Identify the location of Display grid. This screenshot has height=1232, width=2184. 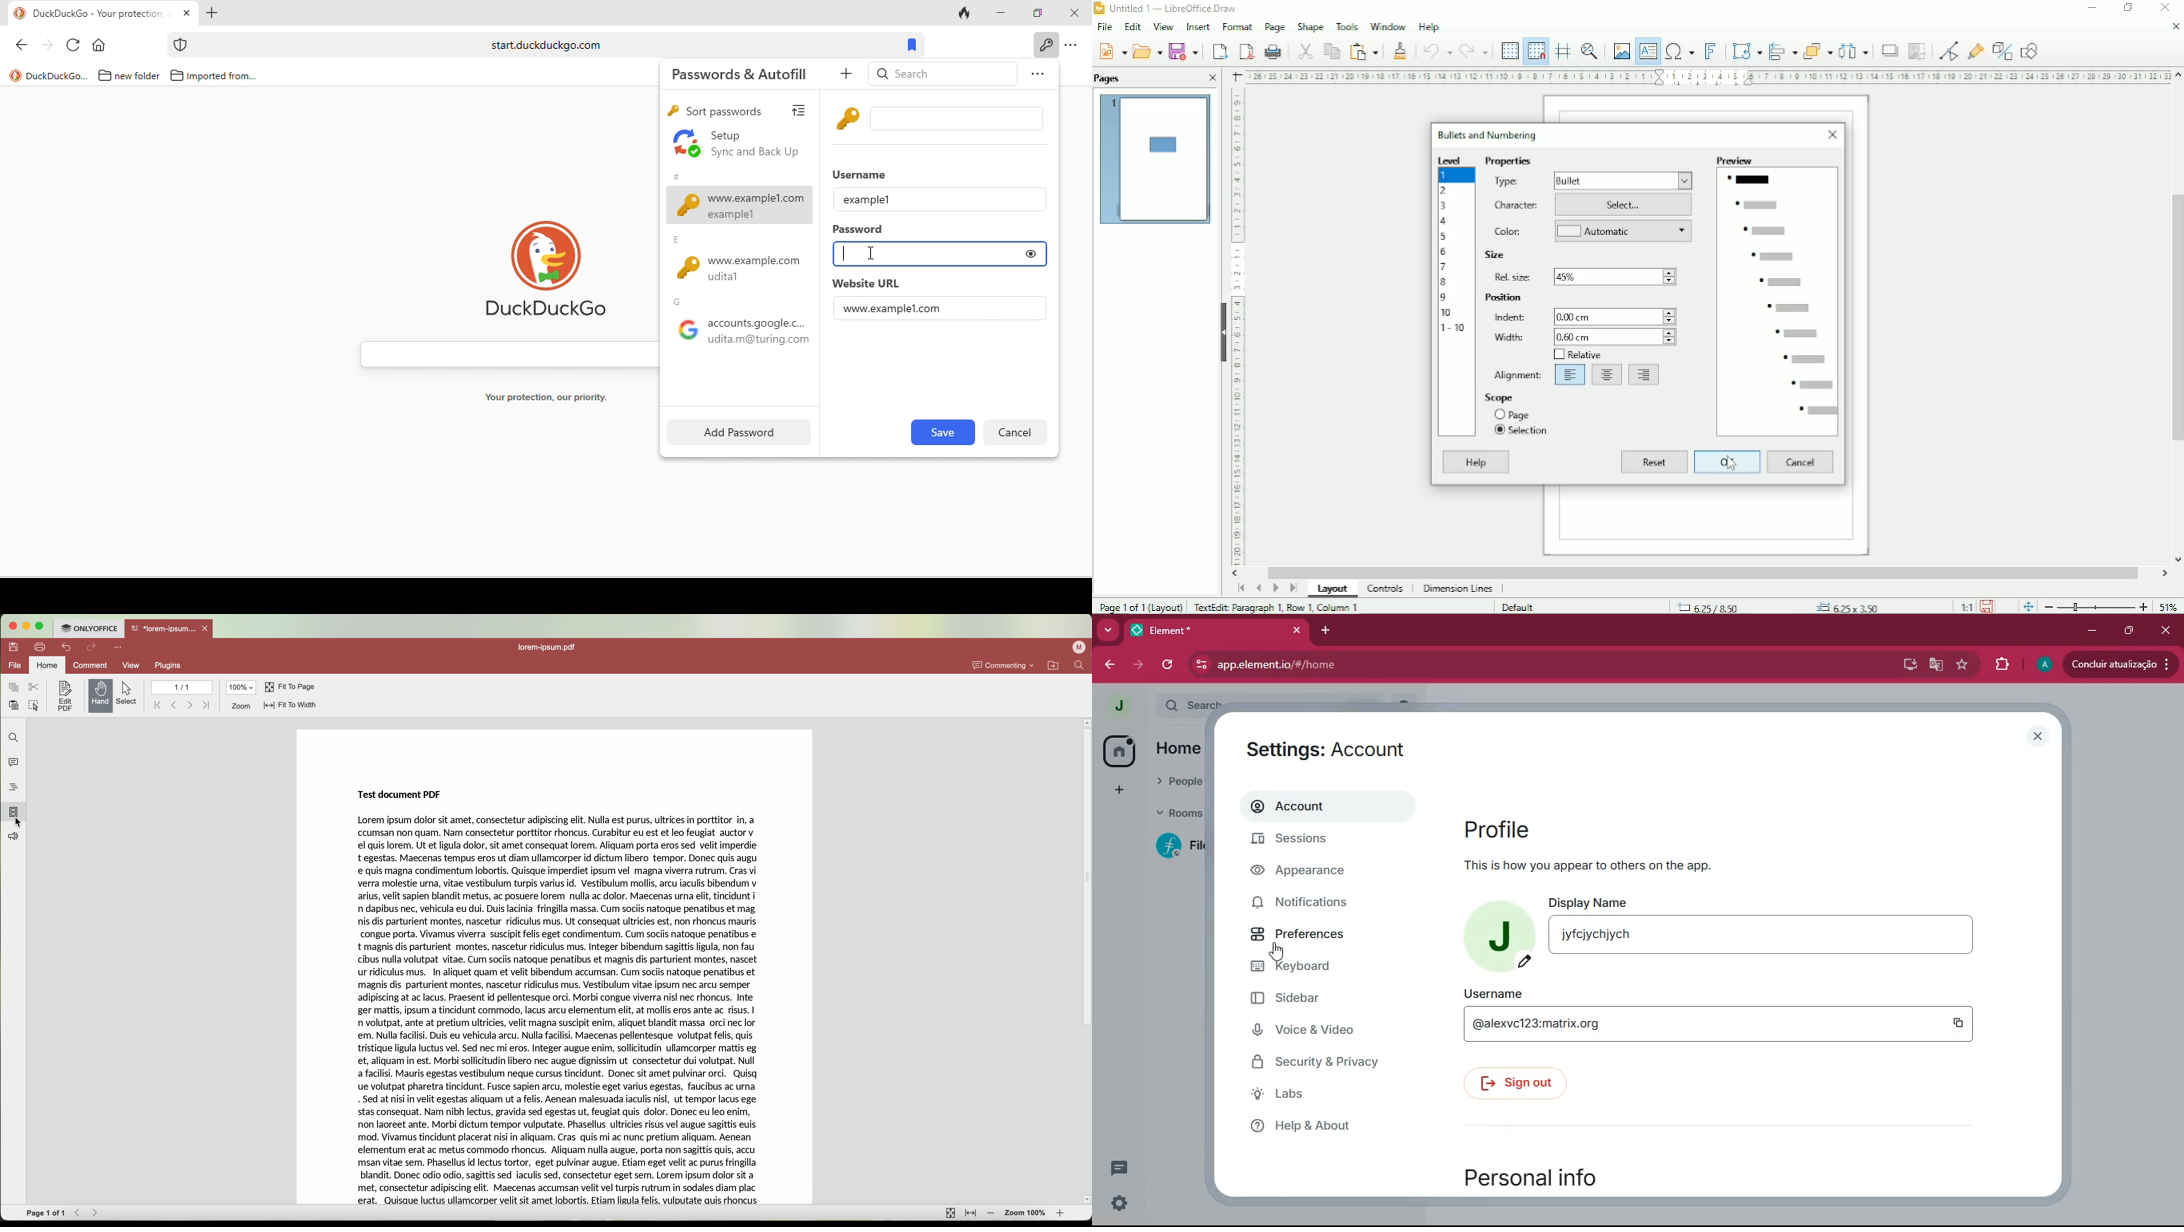
(1509, 49).